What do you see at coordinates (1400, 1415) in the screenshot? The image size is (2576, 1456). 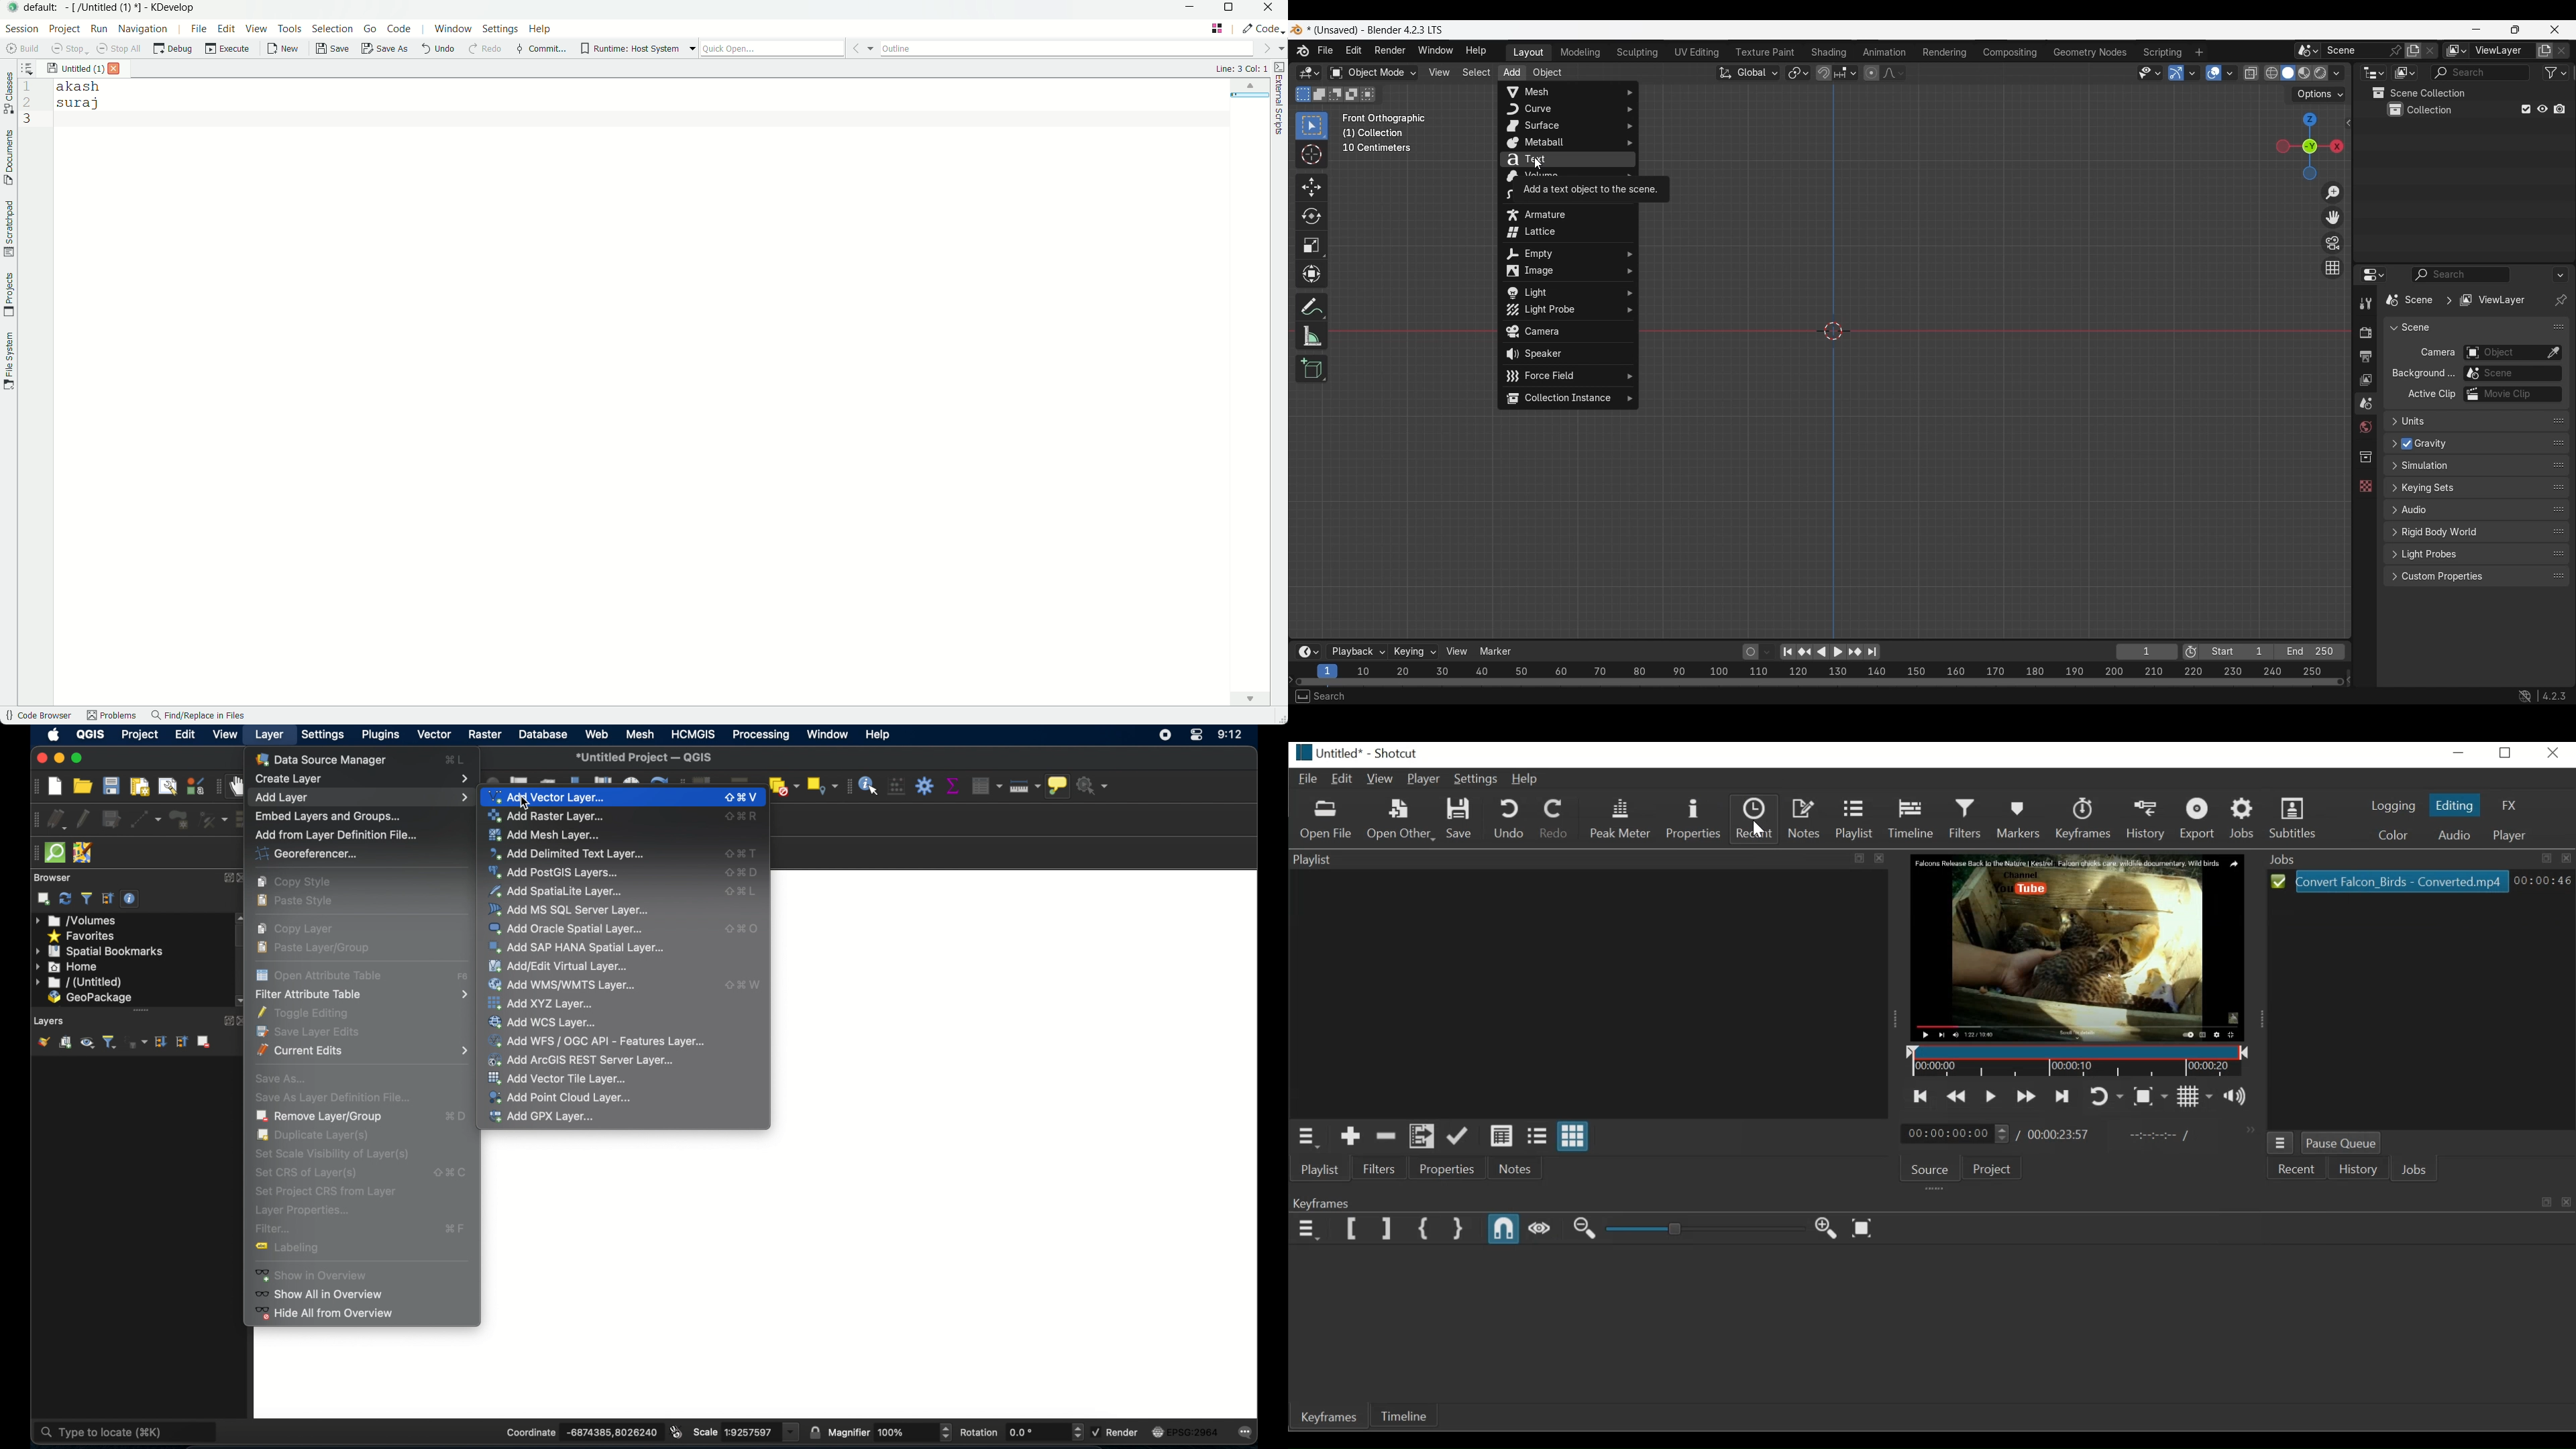 I see `Timeline` at bounding box center [1400, 1415].